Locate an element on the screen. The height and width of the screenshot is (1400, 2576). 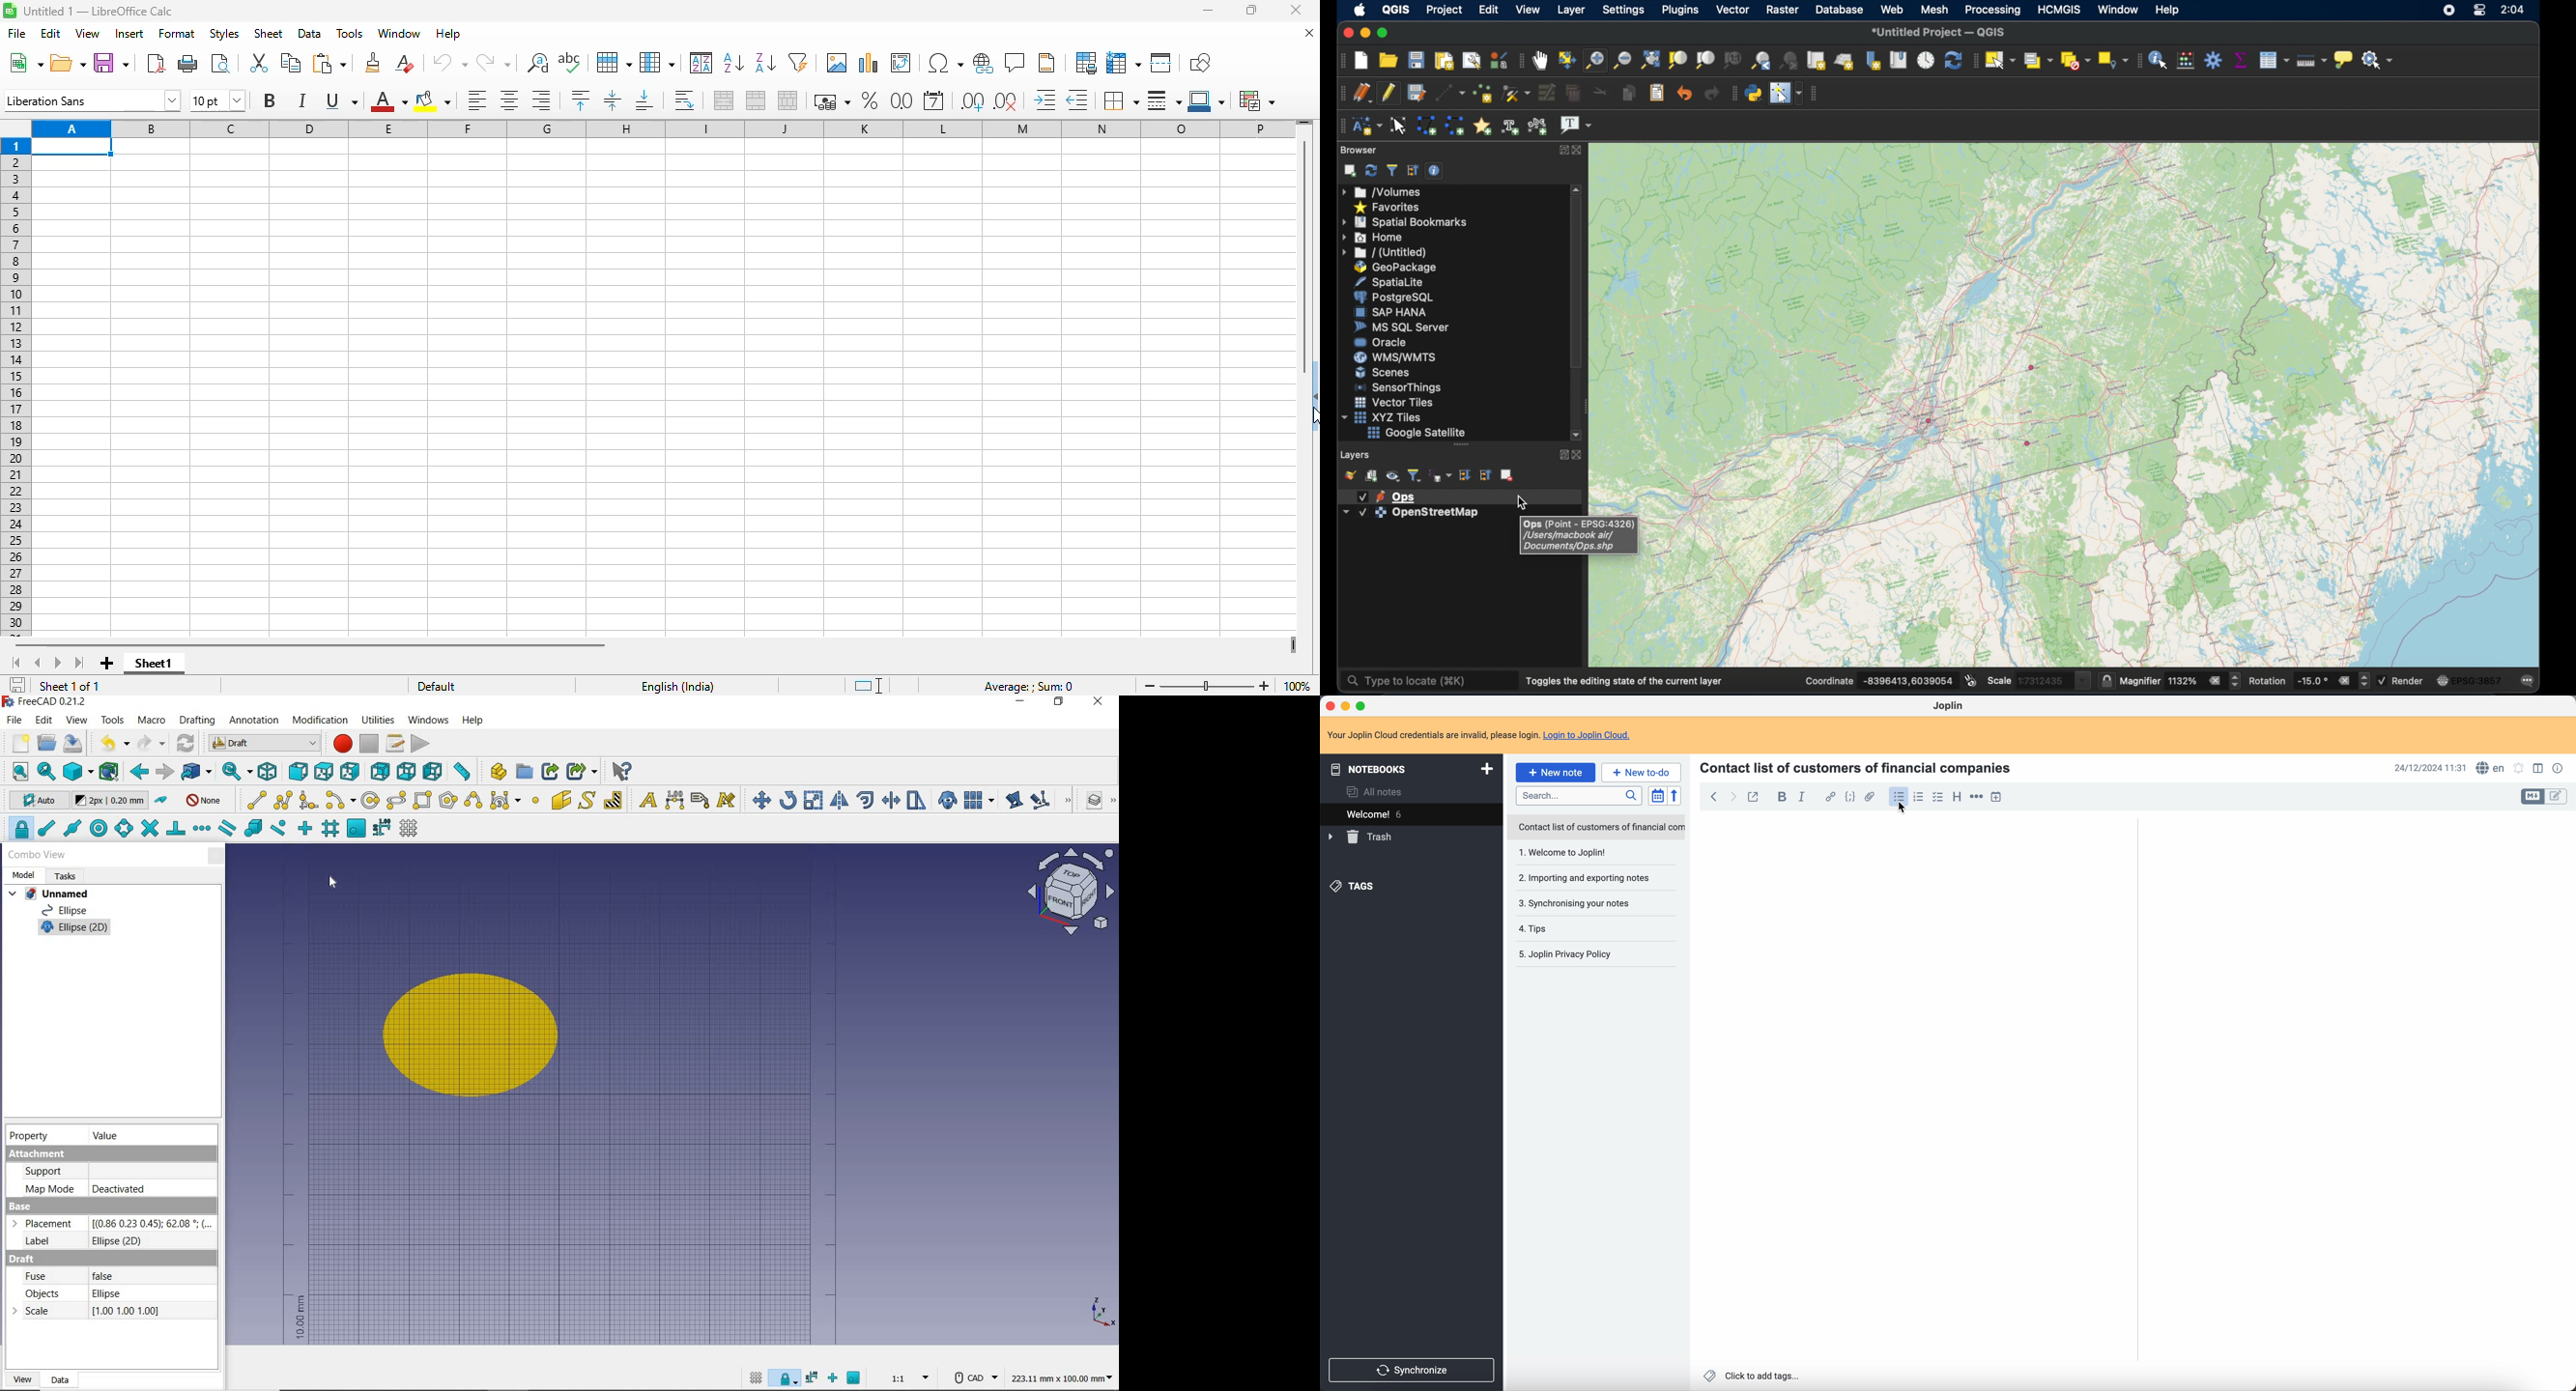
save layer edits is located at coordinates (1415, 93).